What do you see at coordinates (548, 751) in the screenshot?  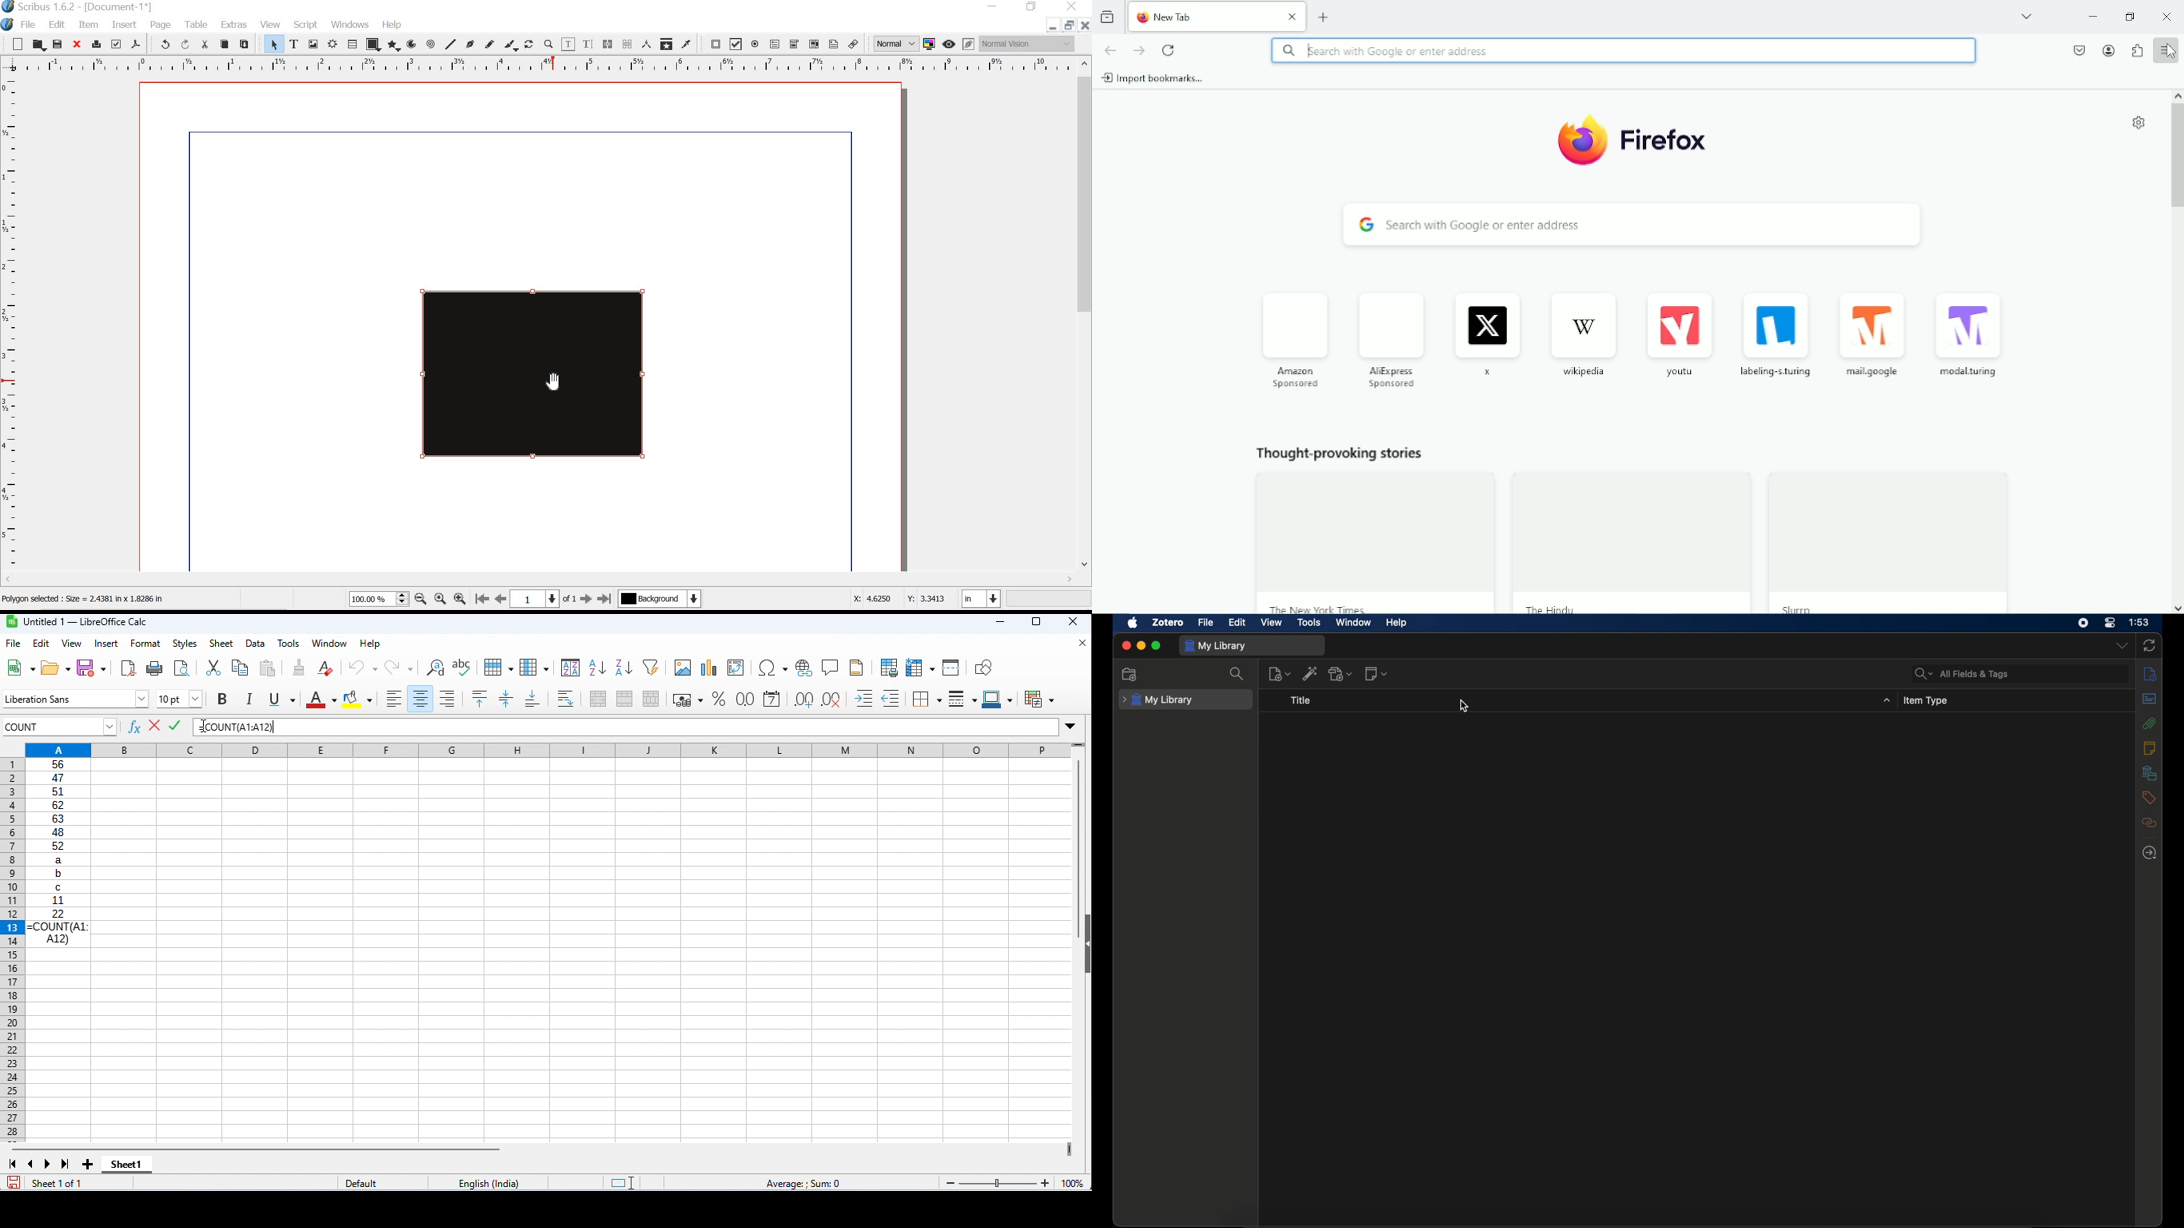 I see `column headings` at bounding box center [548, 751].